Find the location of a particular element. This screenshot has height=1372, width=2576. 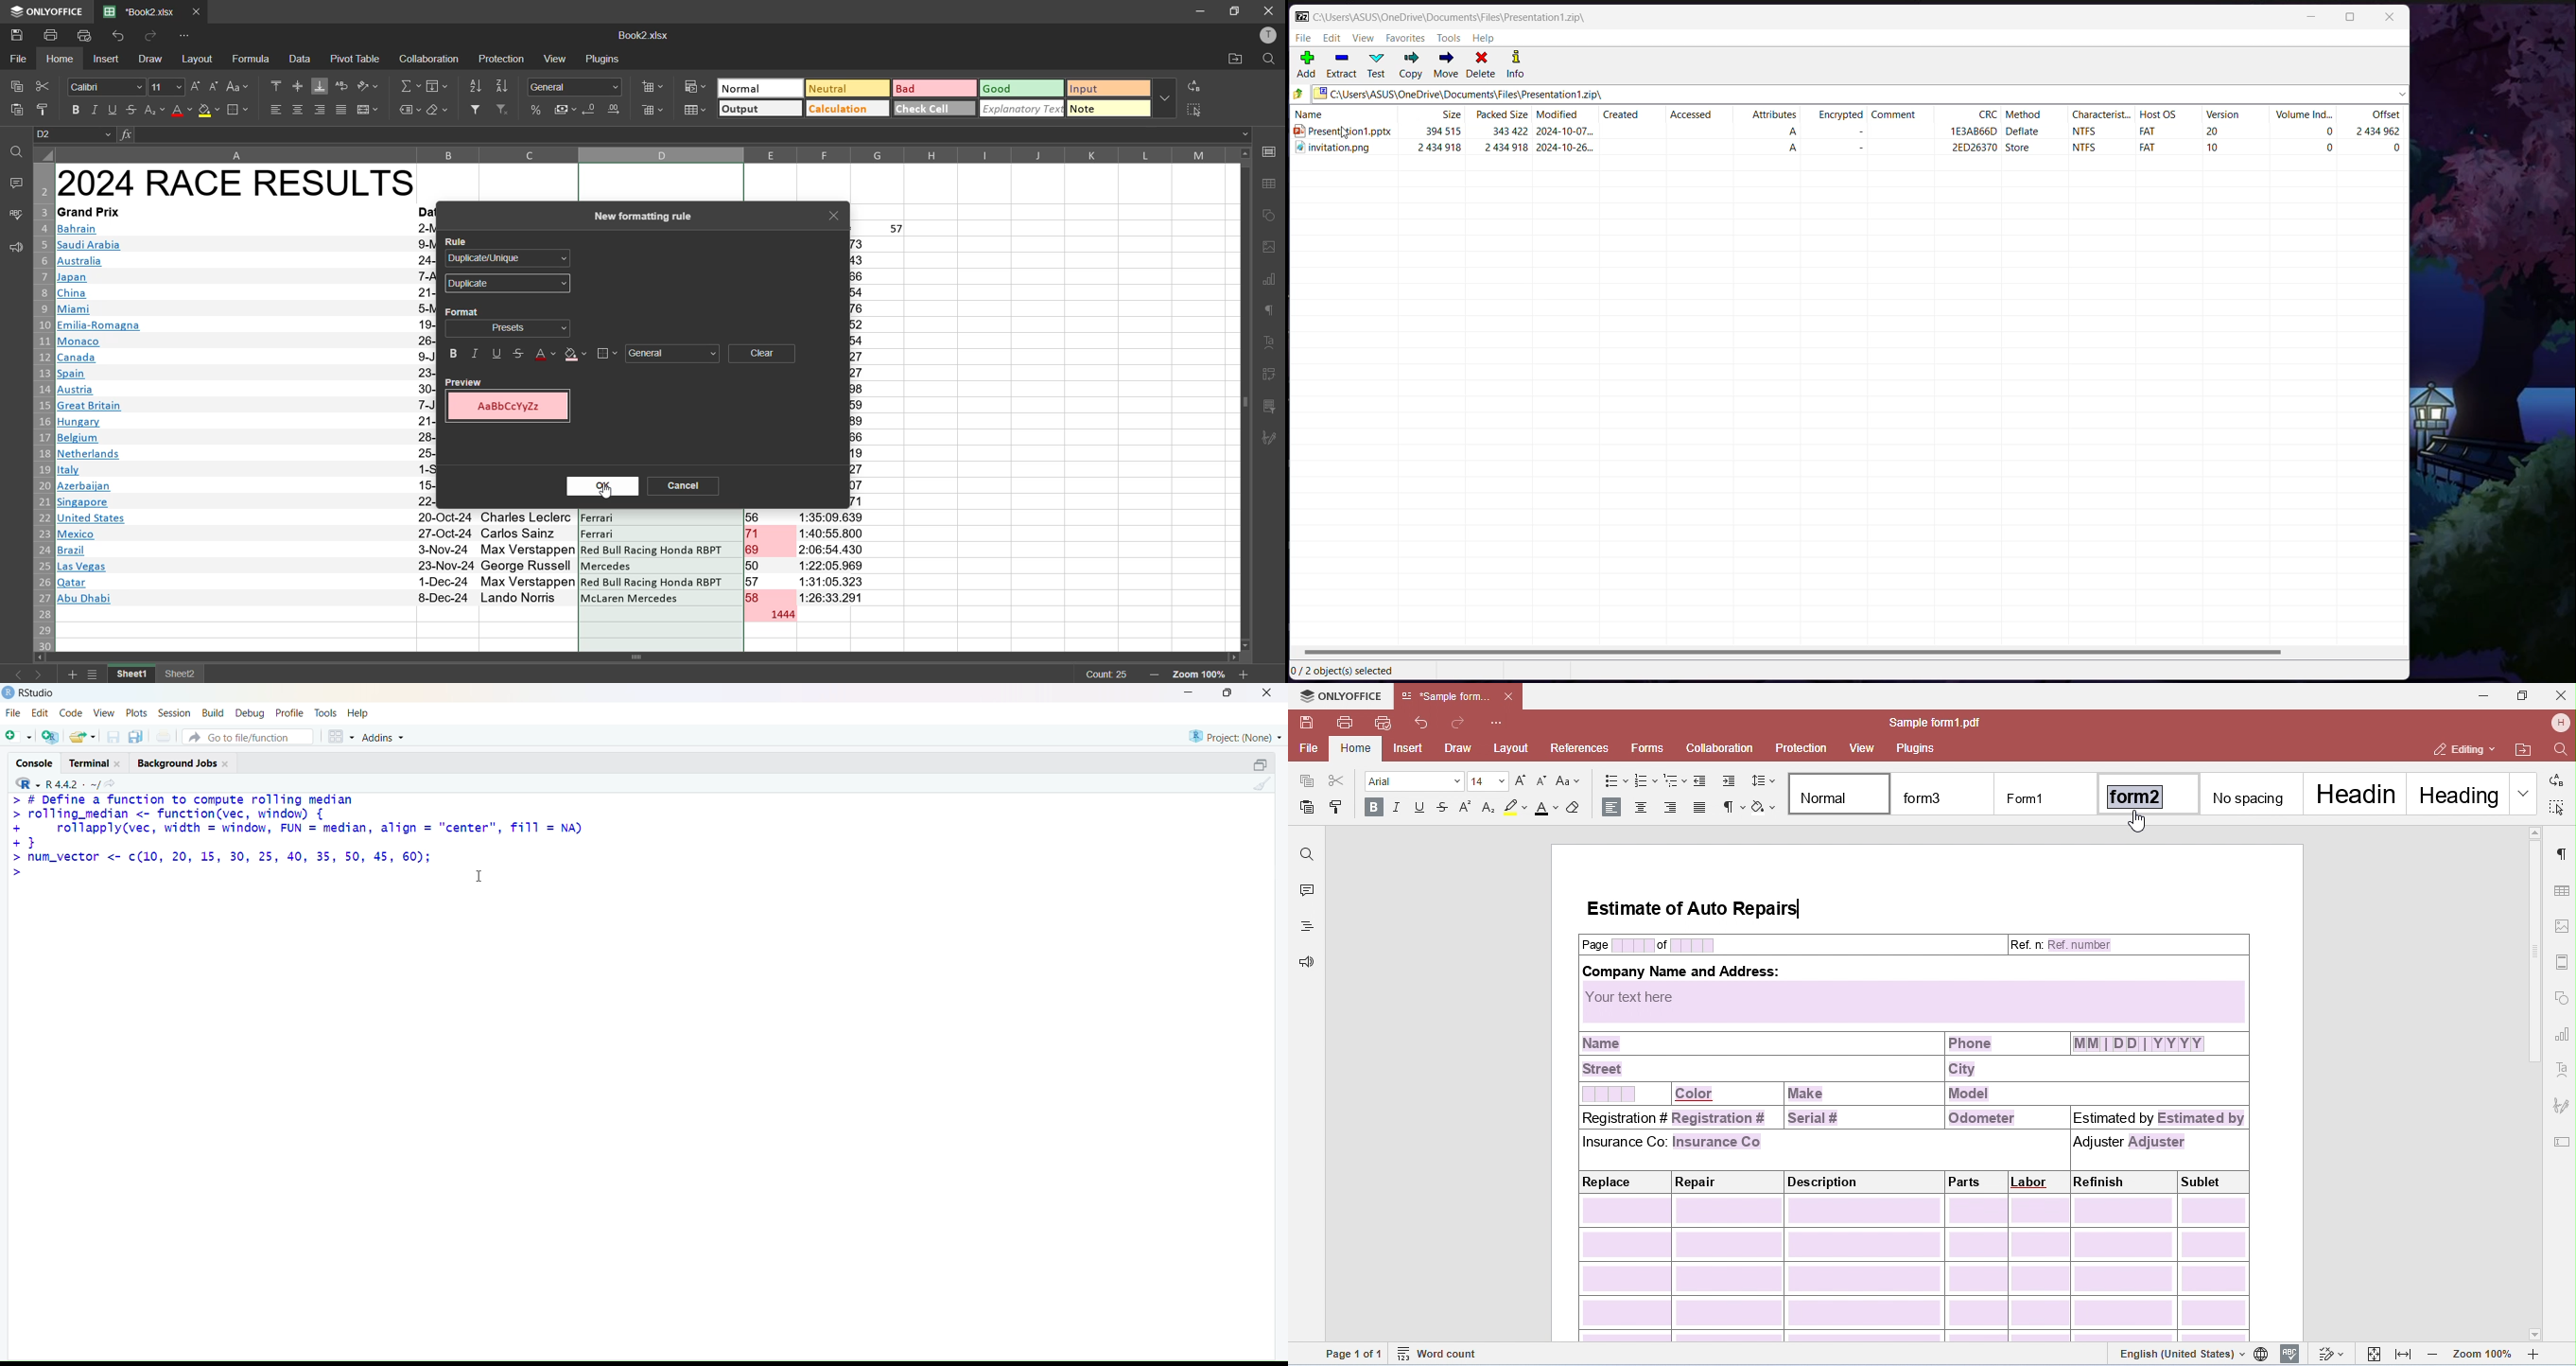

total laps is located at coordinates (781, 615).